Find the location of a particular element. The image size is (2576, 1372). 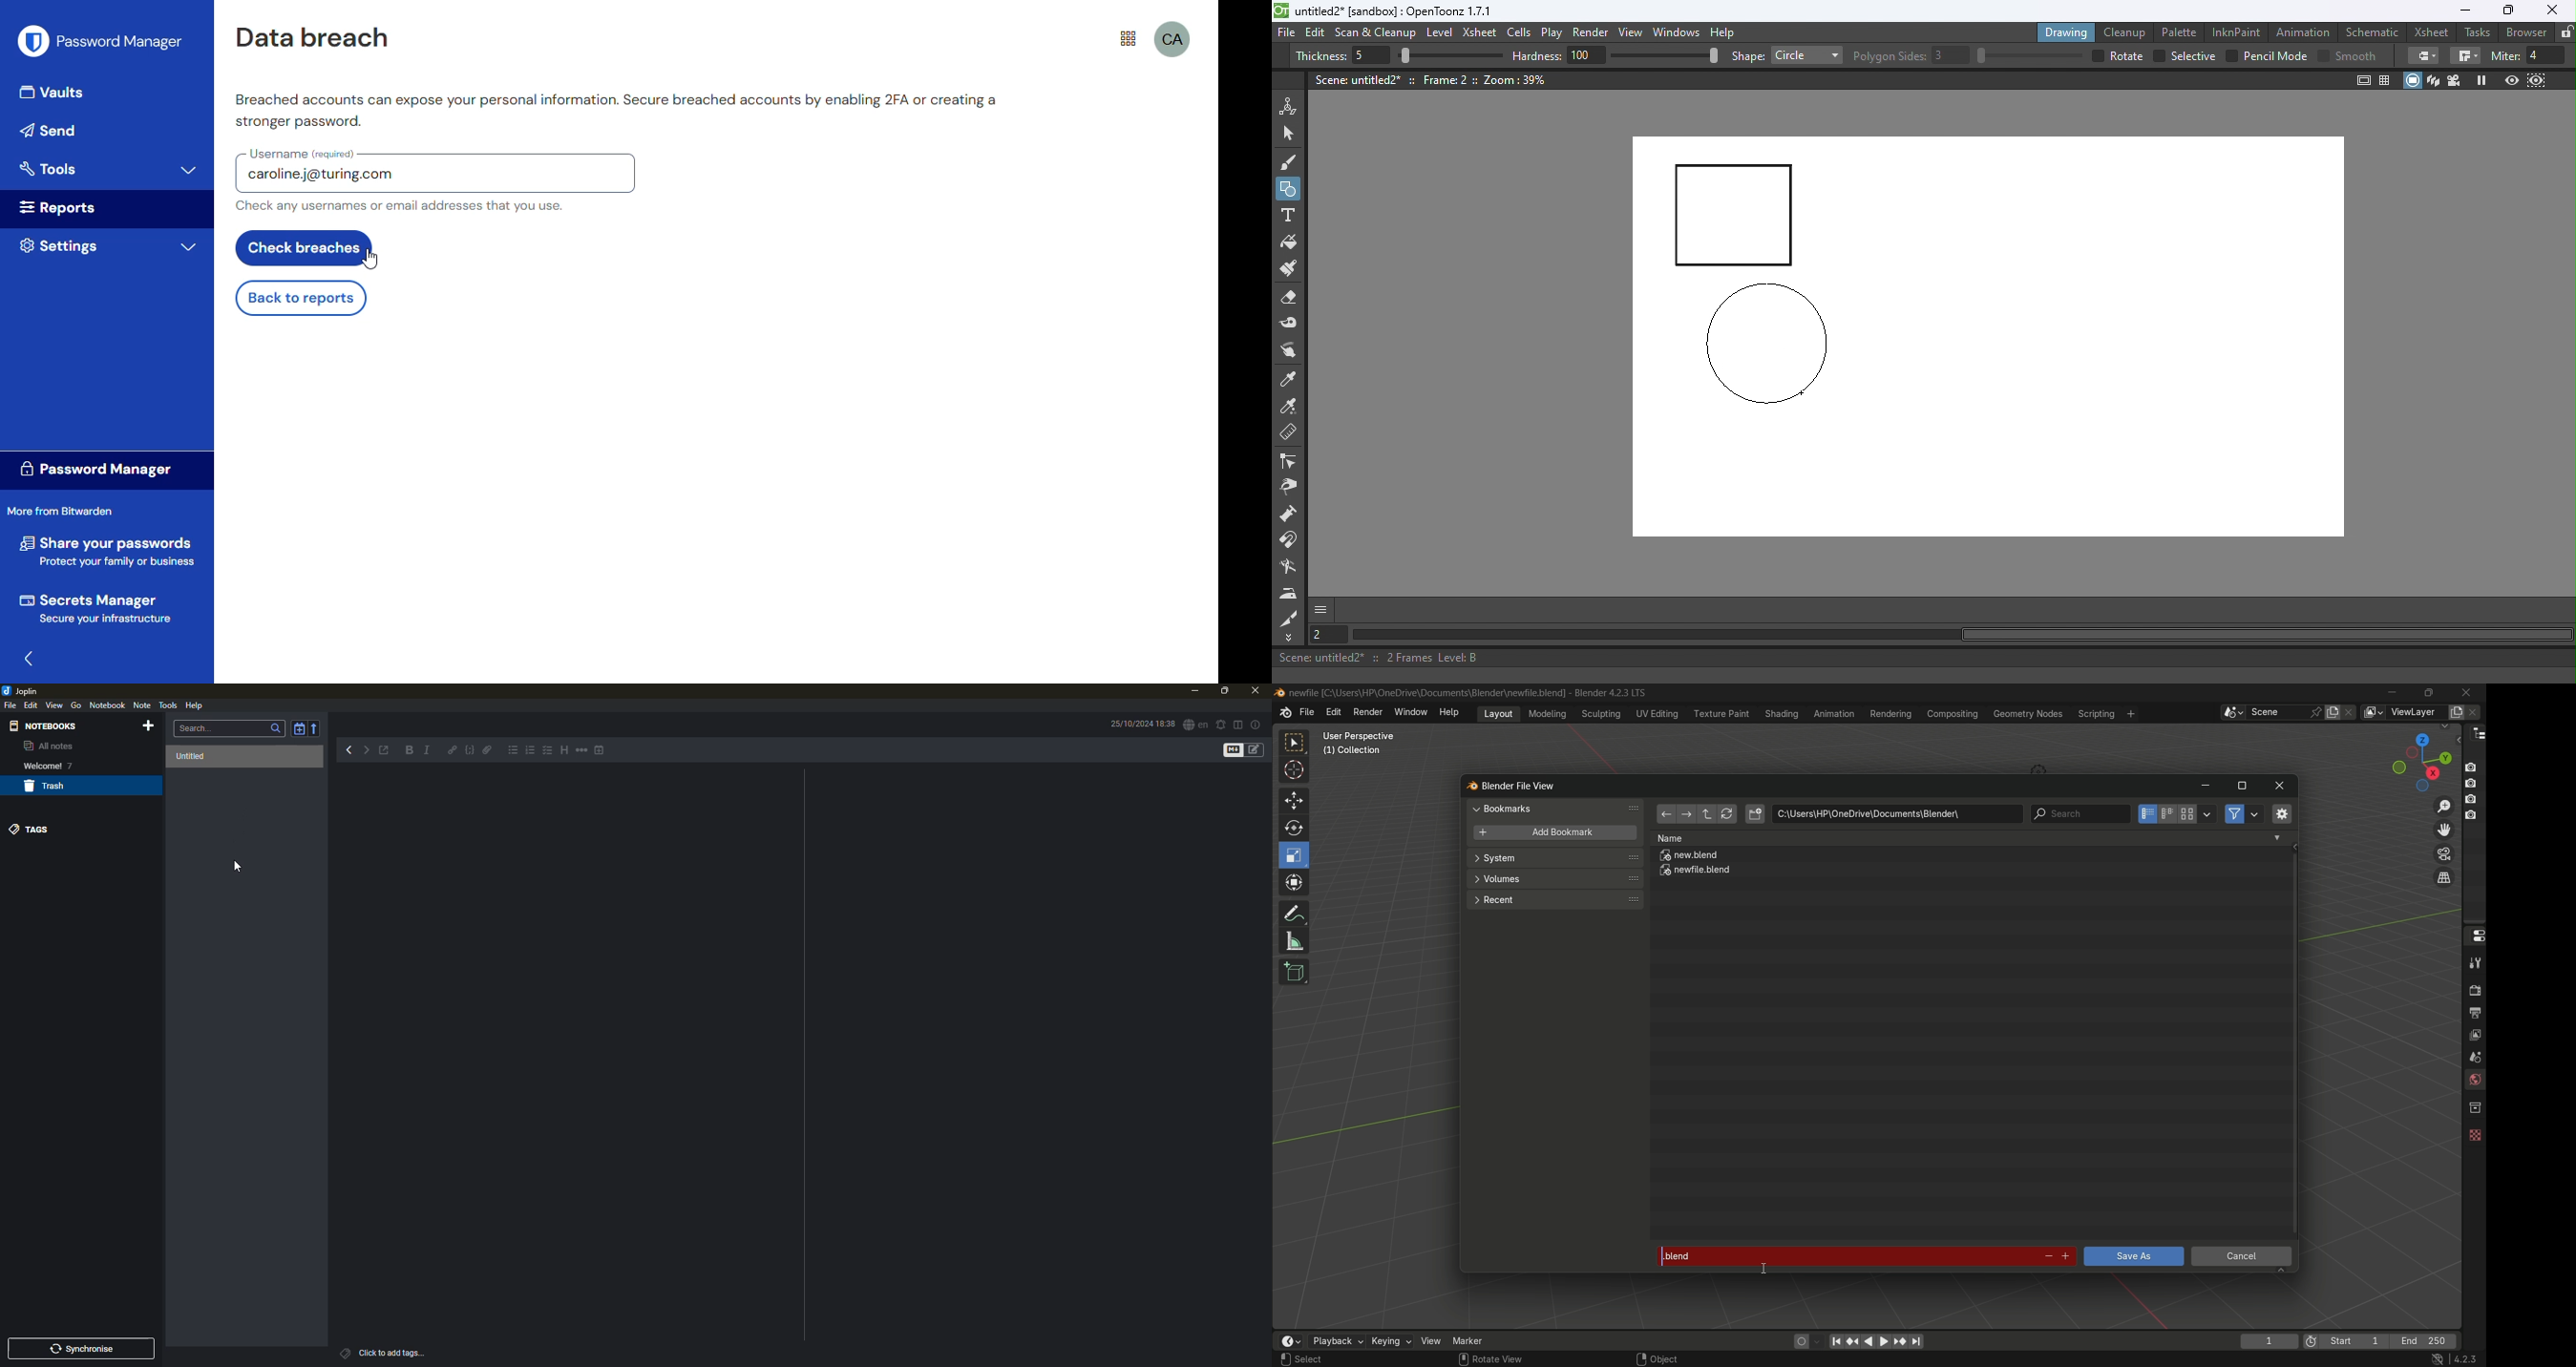

file is located at coordinates (11, 705).